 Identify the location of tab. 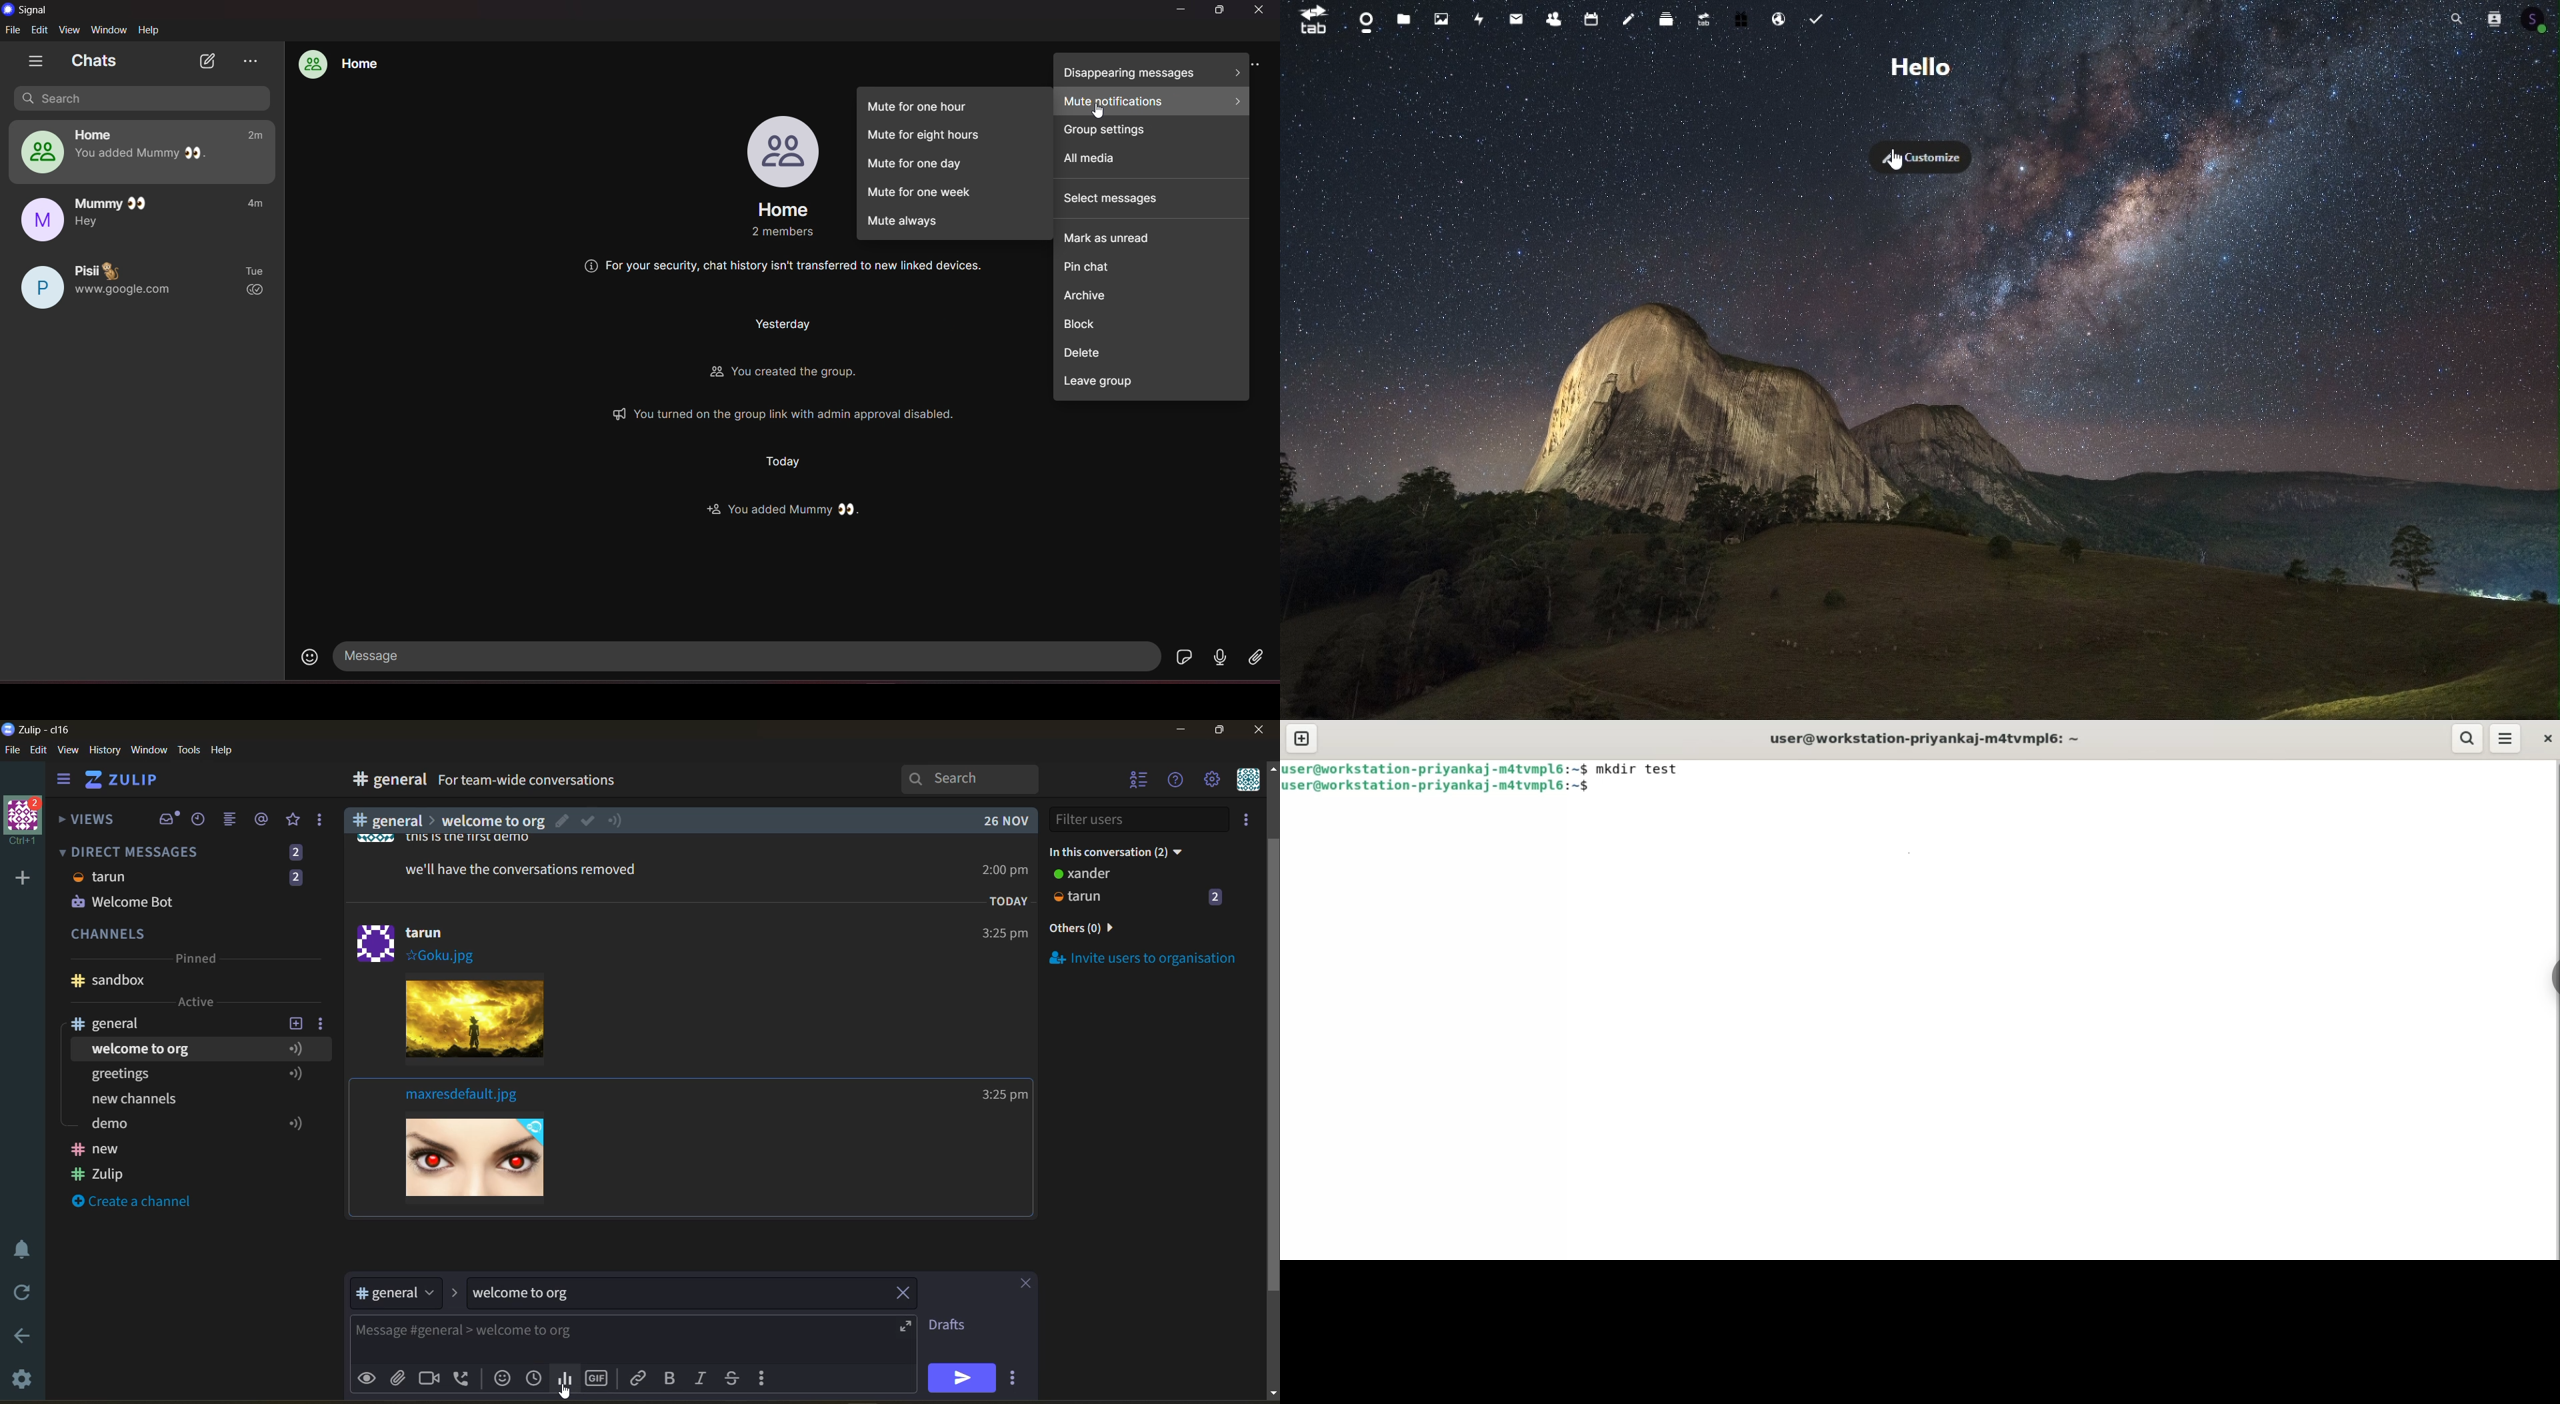
(1307, 21).